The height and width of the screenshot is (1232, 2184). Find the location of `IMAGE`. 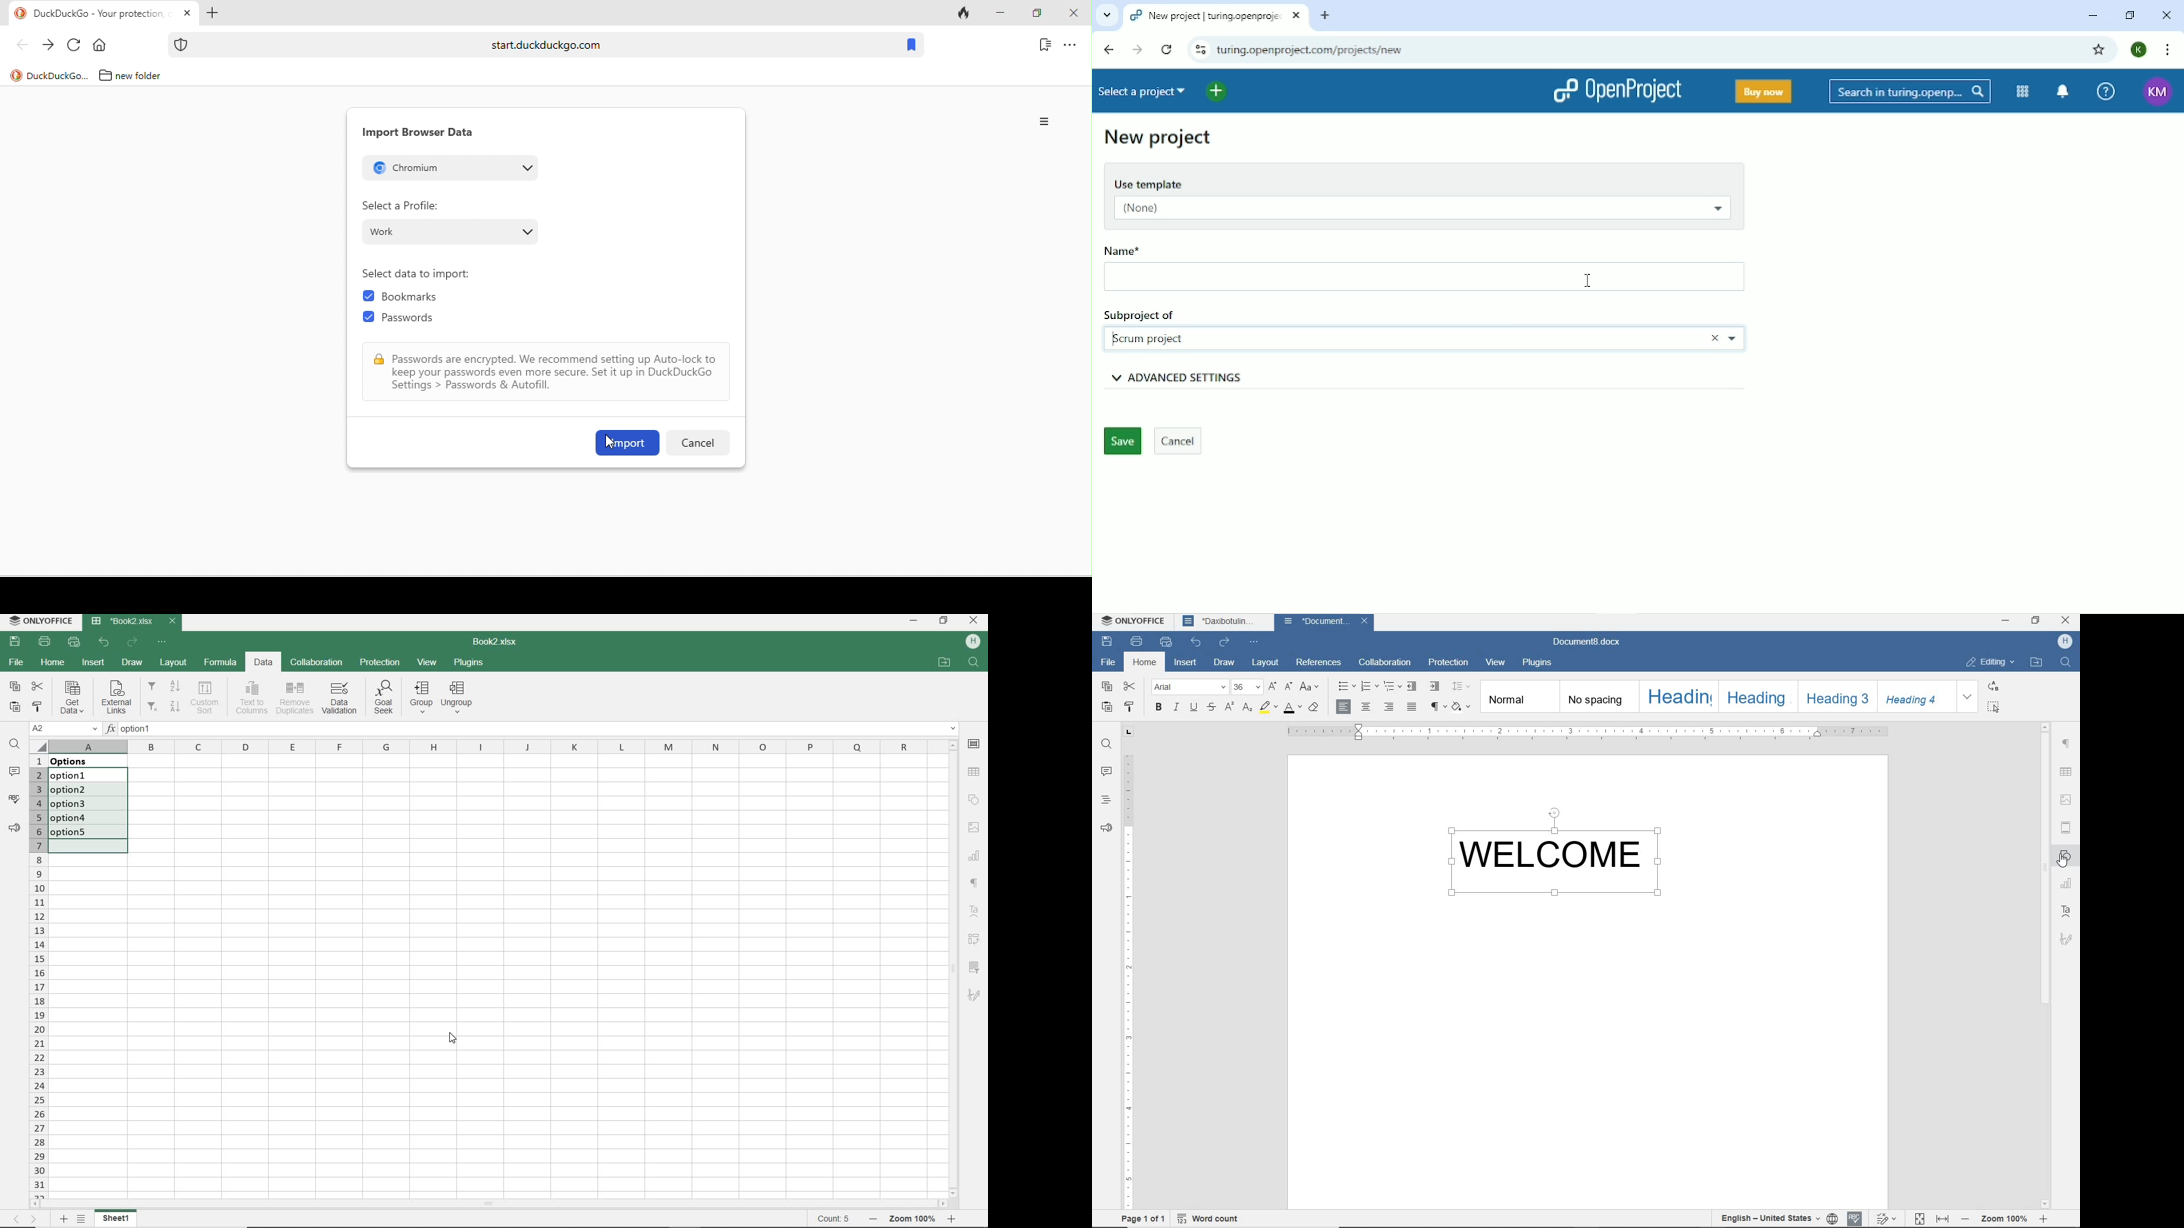

IMAGE is located at coordinates (2067, 799).